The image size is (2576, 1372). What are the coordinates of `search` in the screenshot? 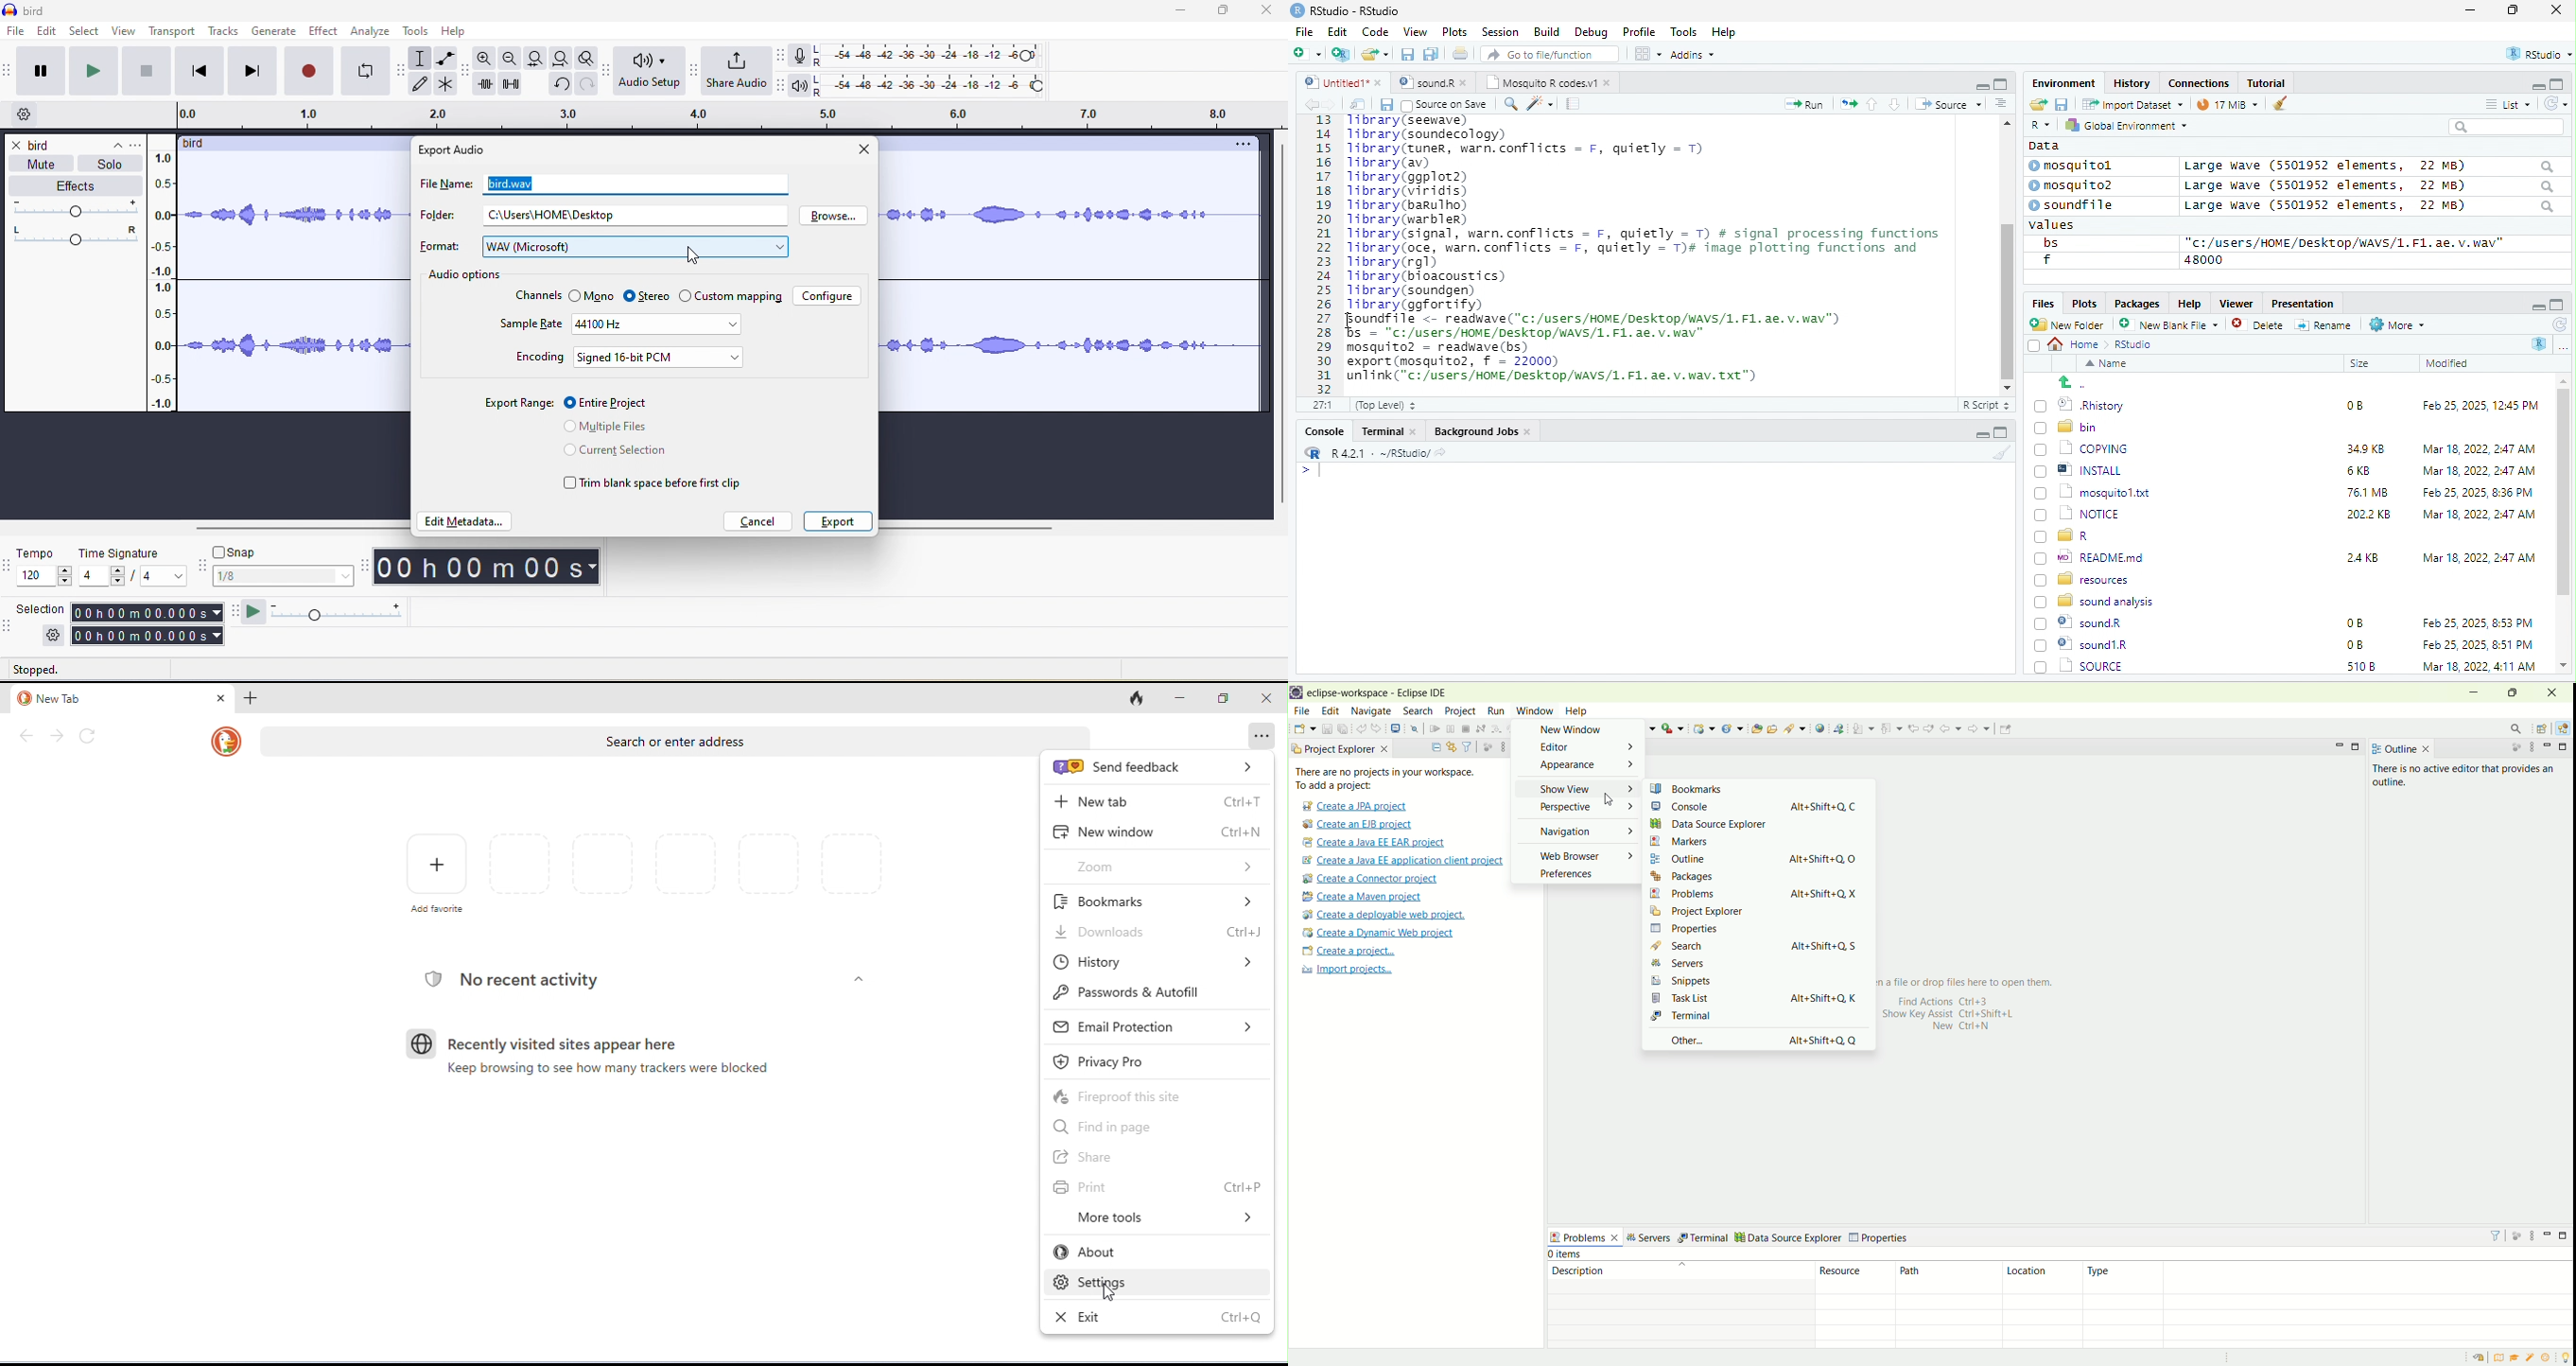 It's located at (2506, 127).